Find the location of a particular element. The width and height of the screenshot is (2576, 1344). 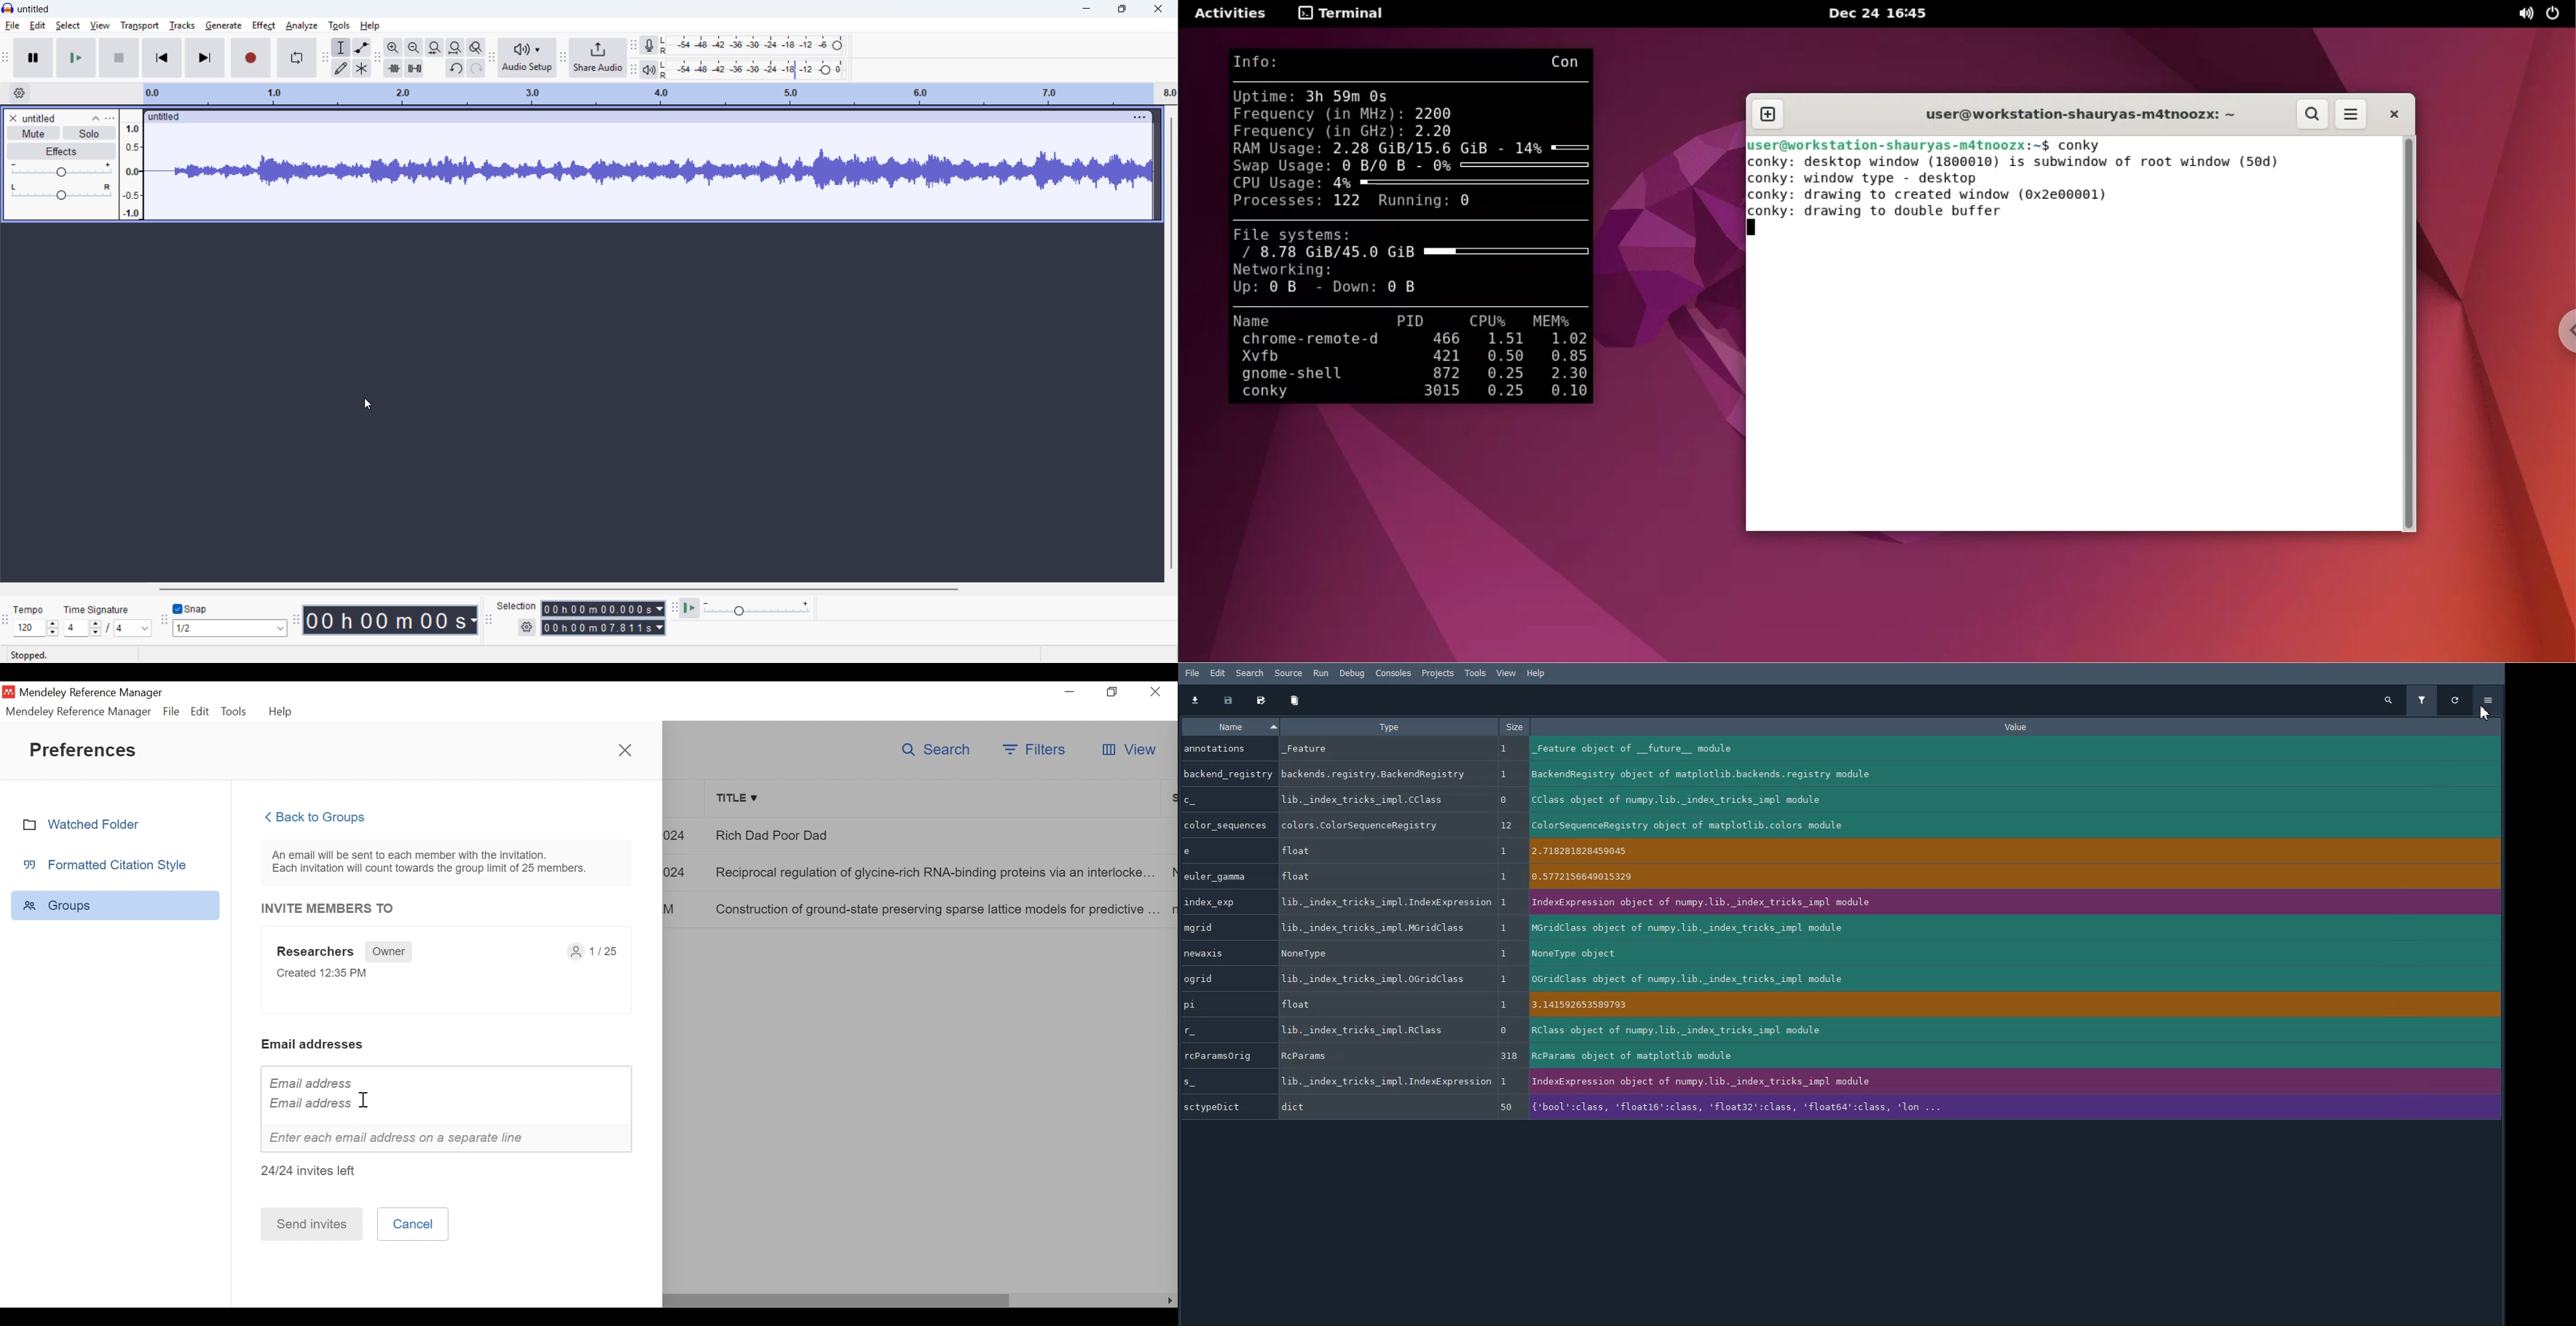

Consoles is located at coordinates (1393, 673).